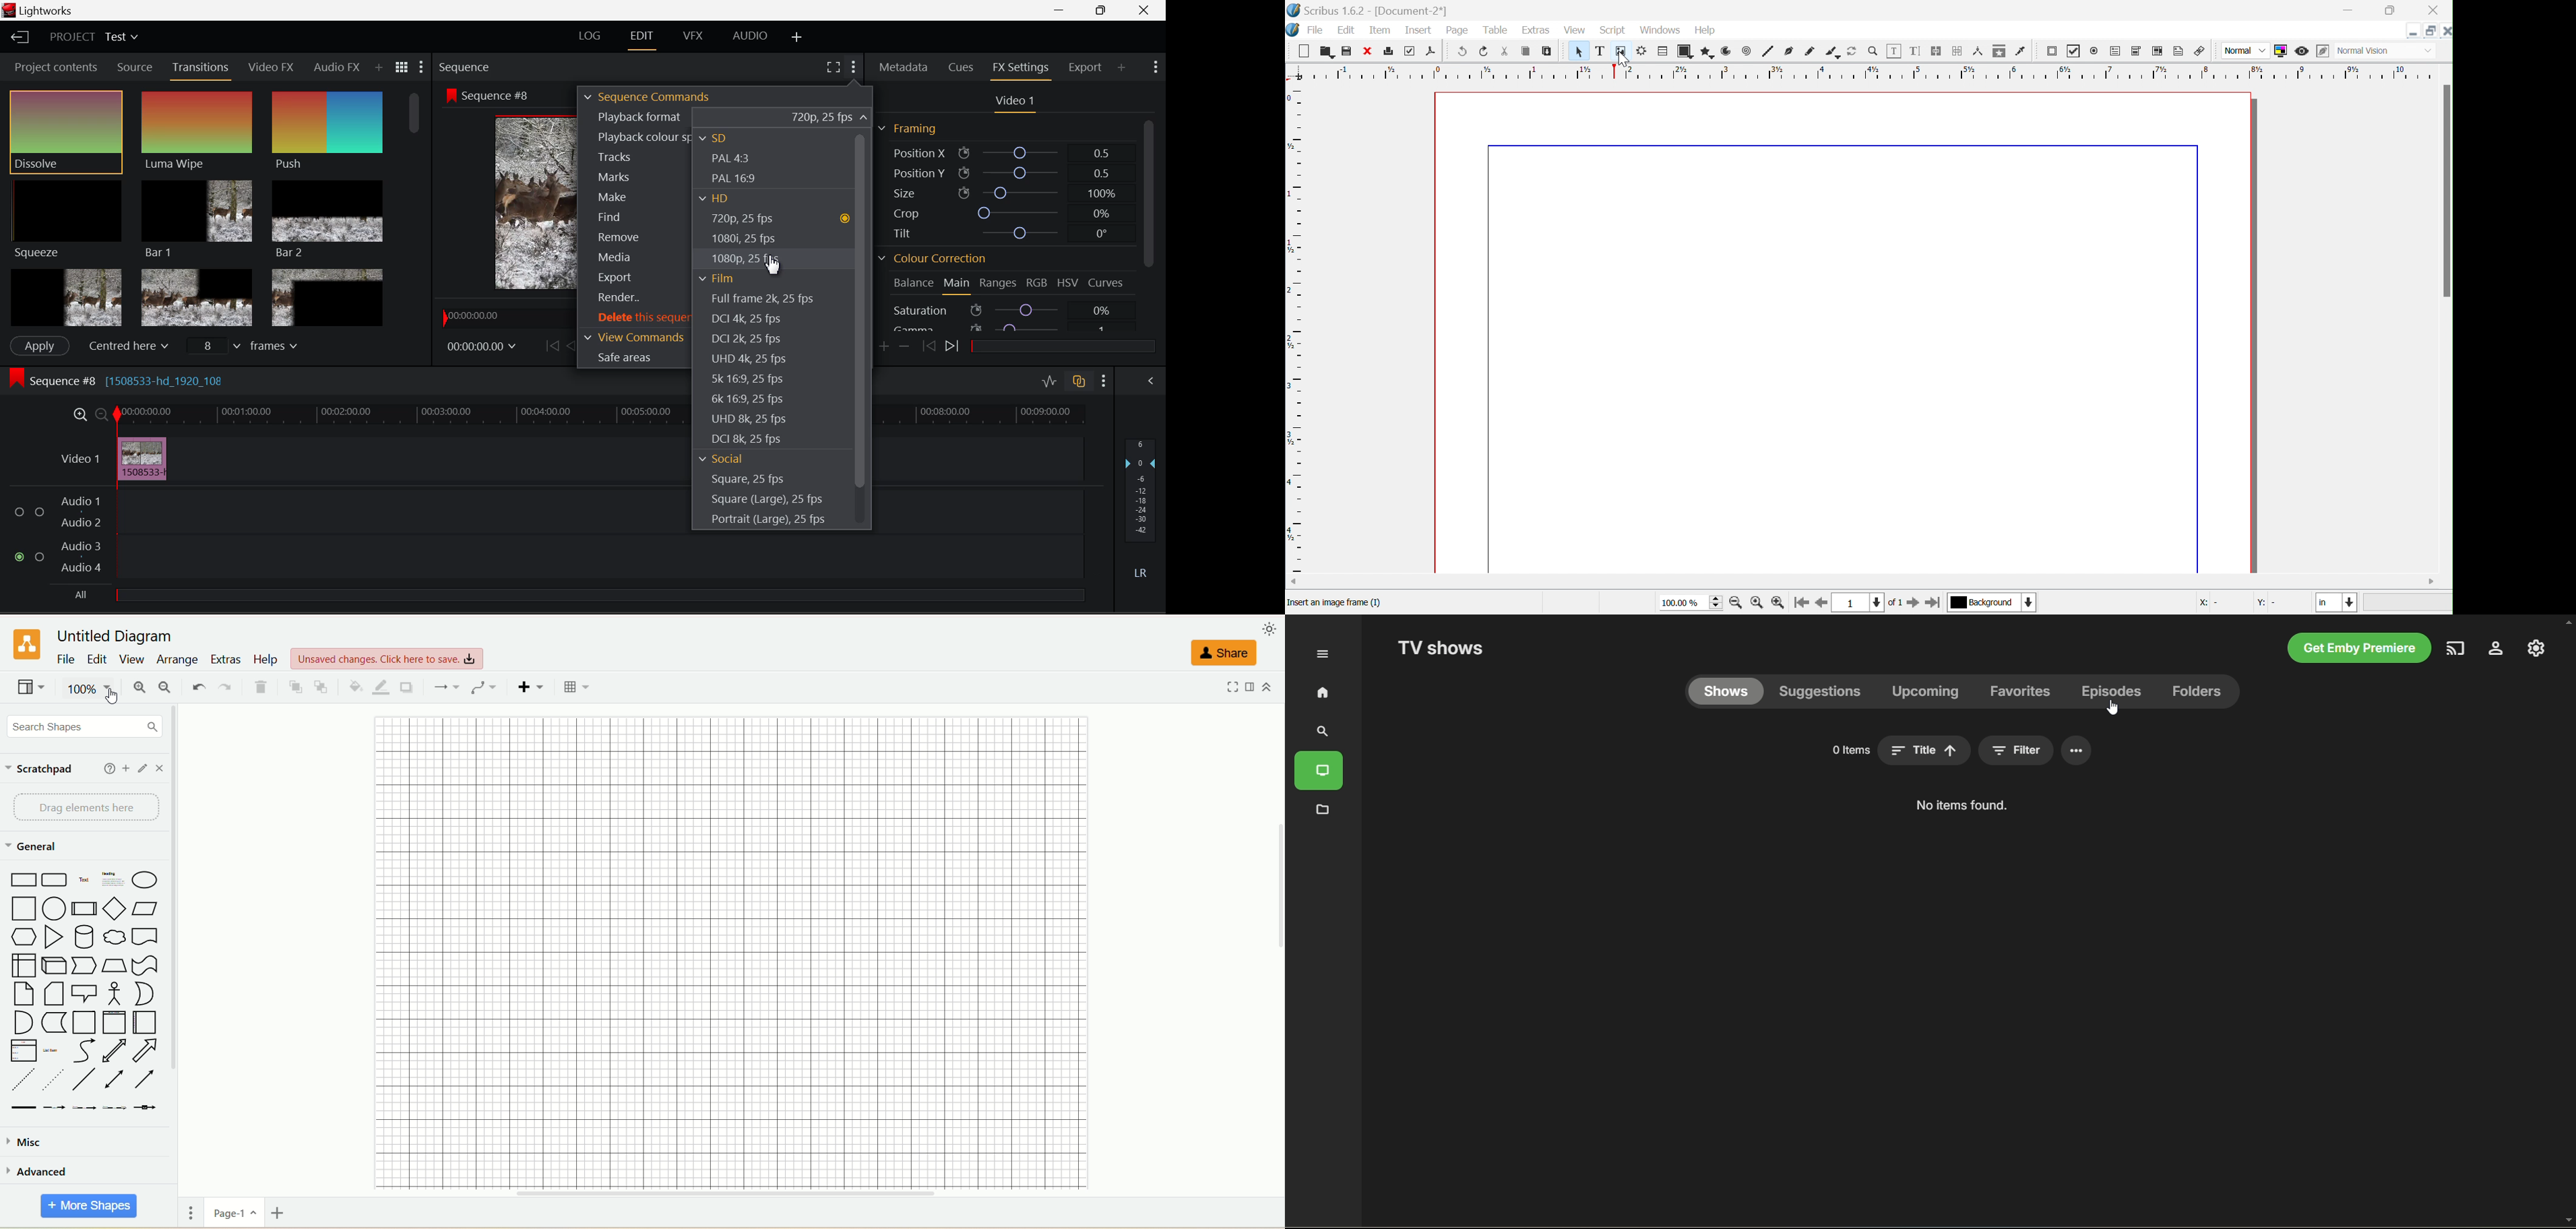 This screenshot has height=1232, width=2576. What do you see at coordinates (145, 1079) in the screenshot?
I see `directional connector` at bounding box center [145, 1079].